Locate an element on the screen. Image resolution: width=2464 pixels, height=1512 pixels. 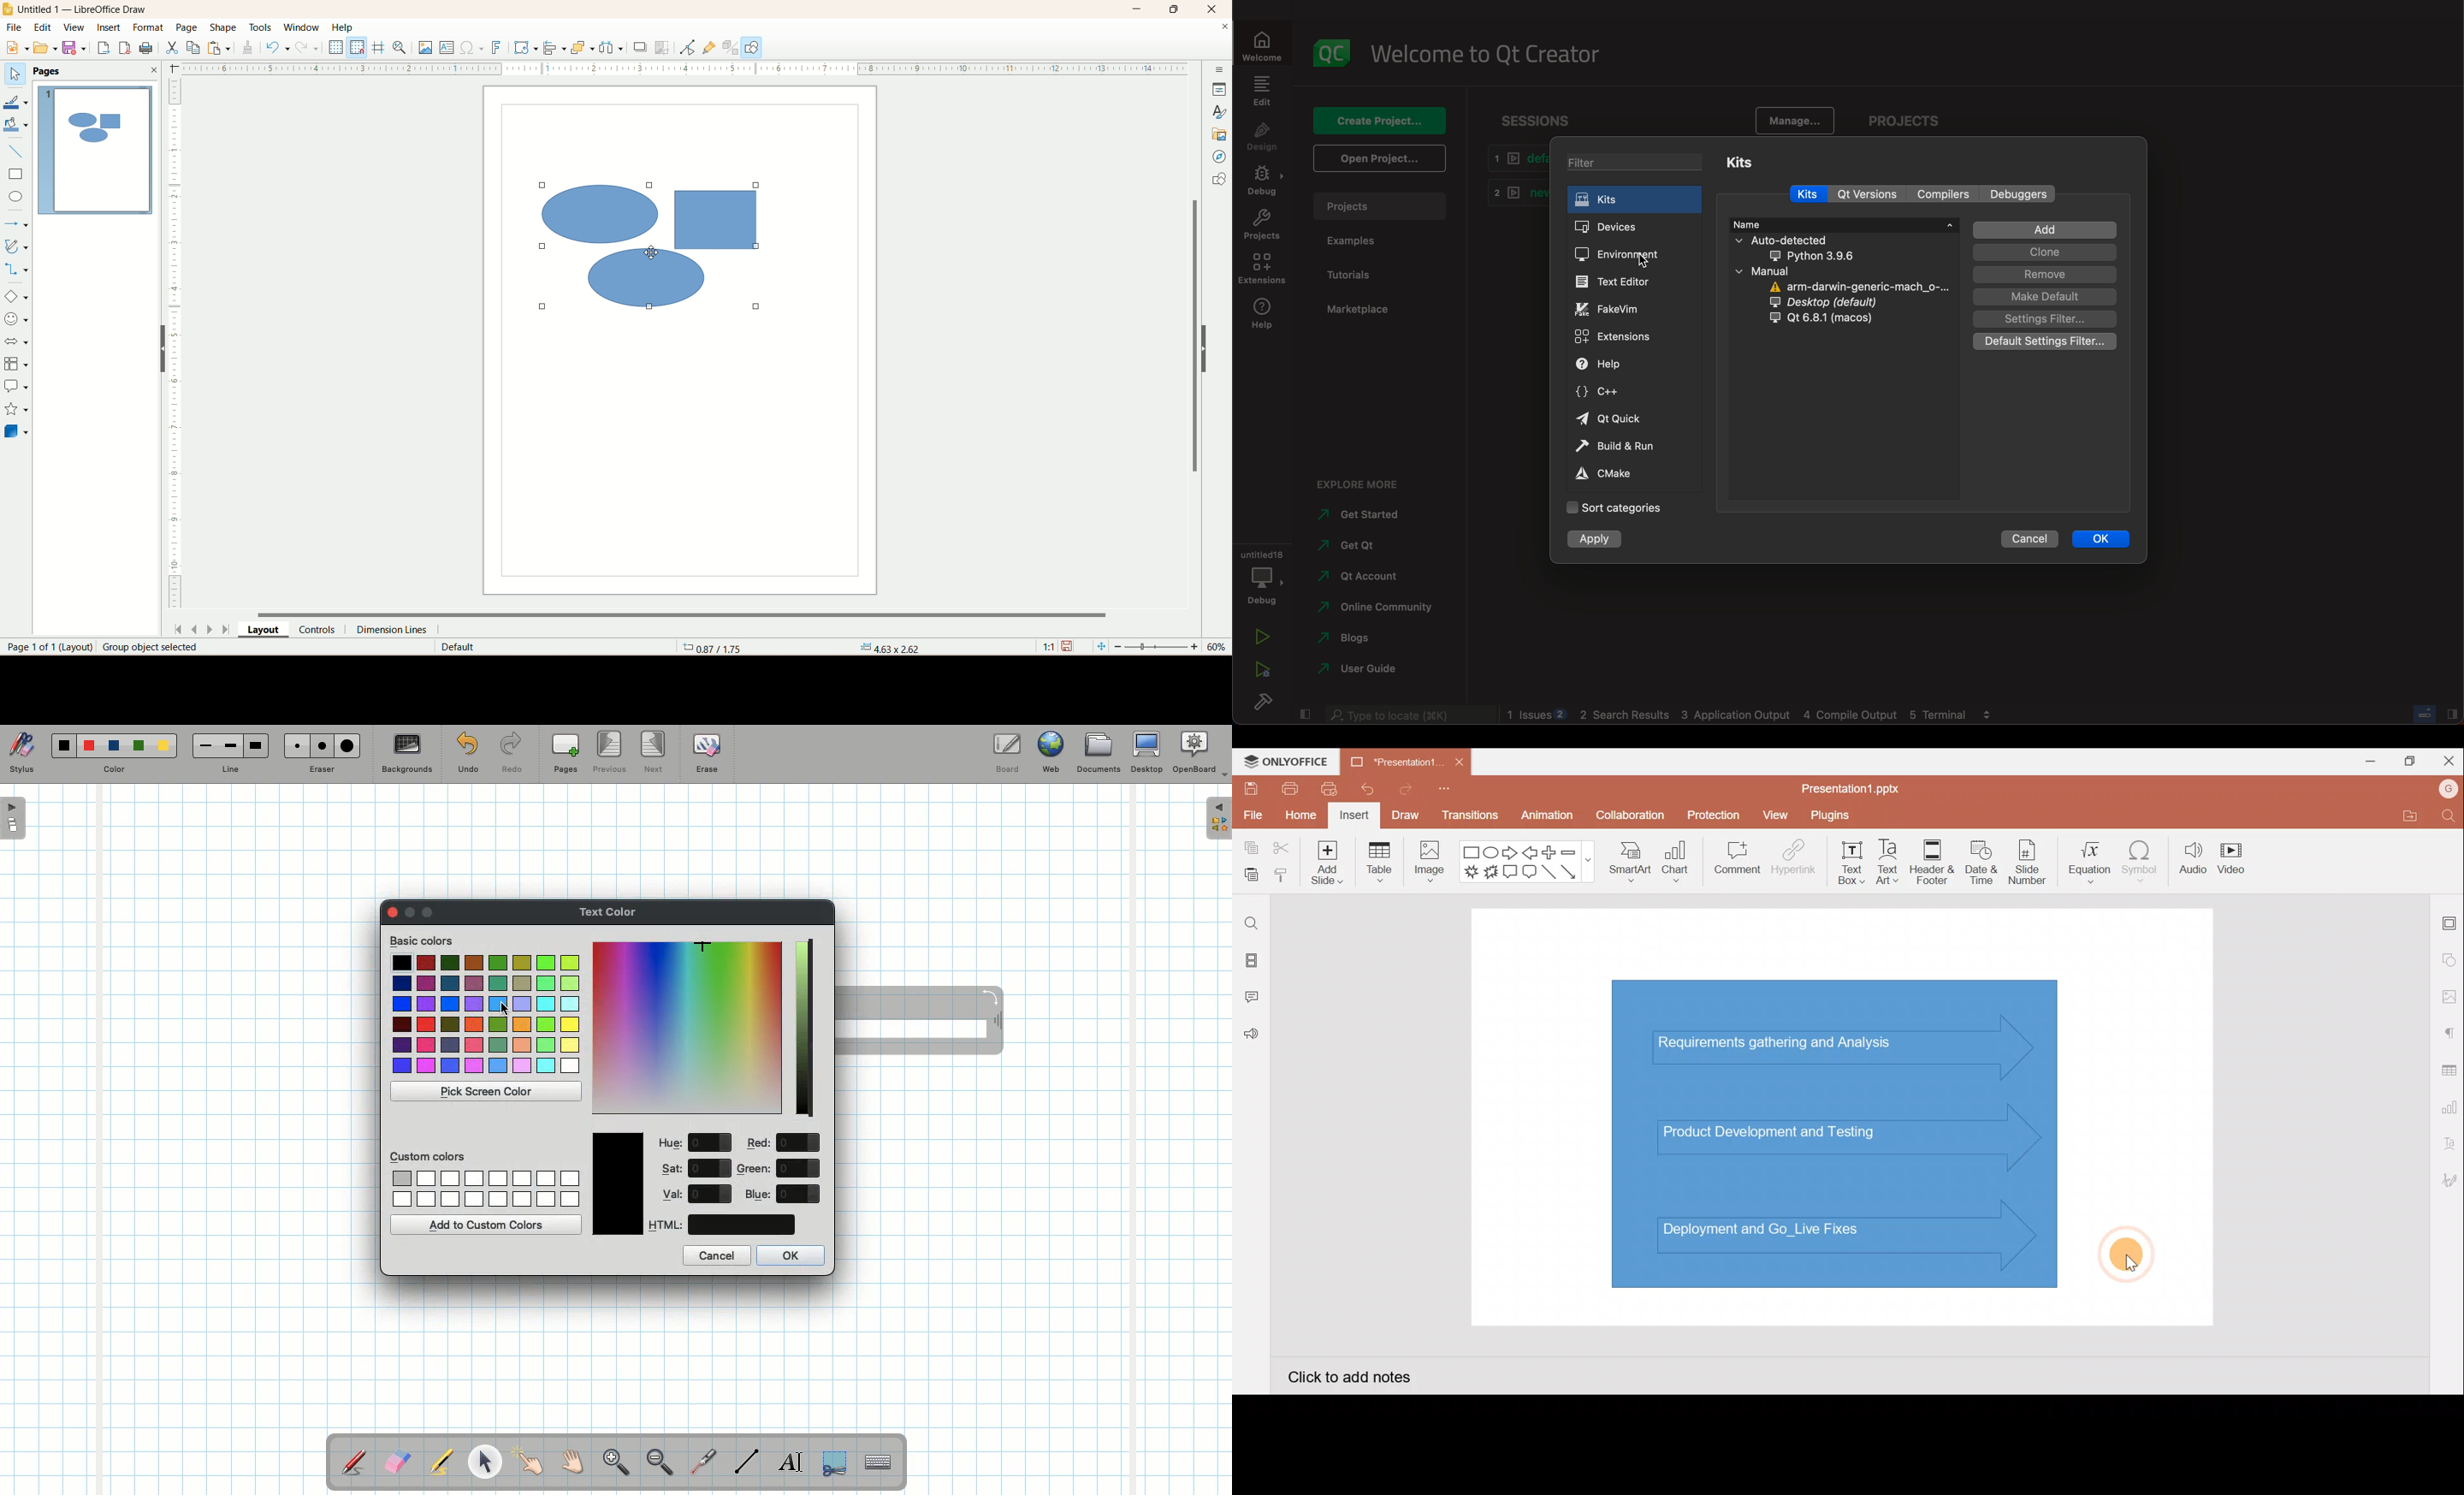
logo is located at coordinates (1328, 51).